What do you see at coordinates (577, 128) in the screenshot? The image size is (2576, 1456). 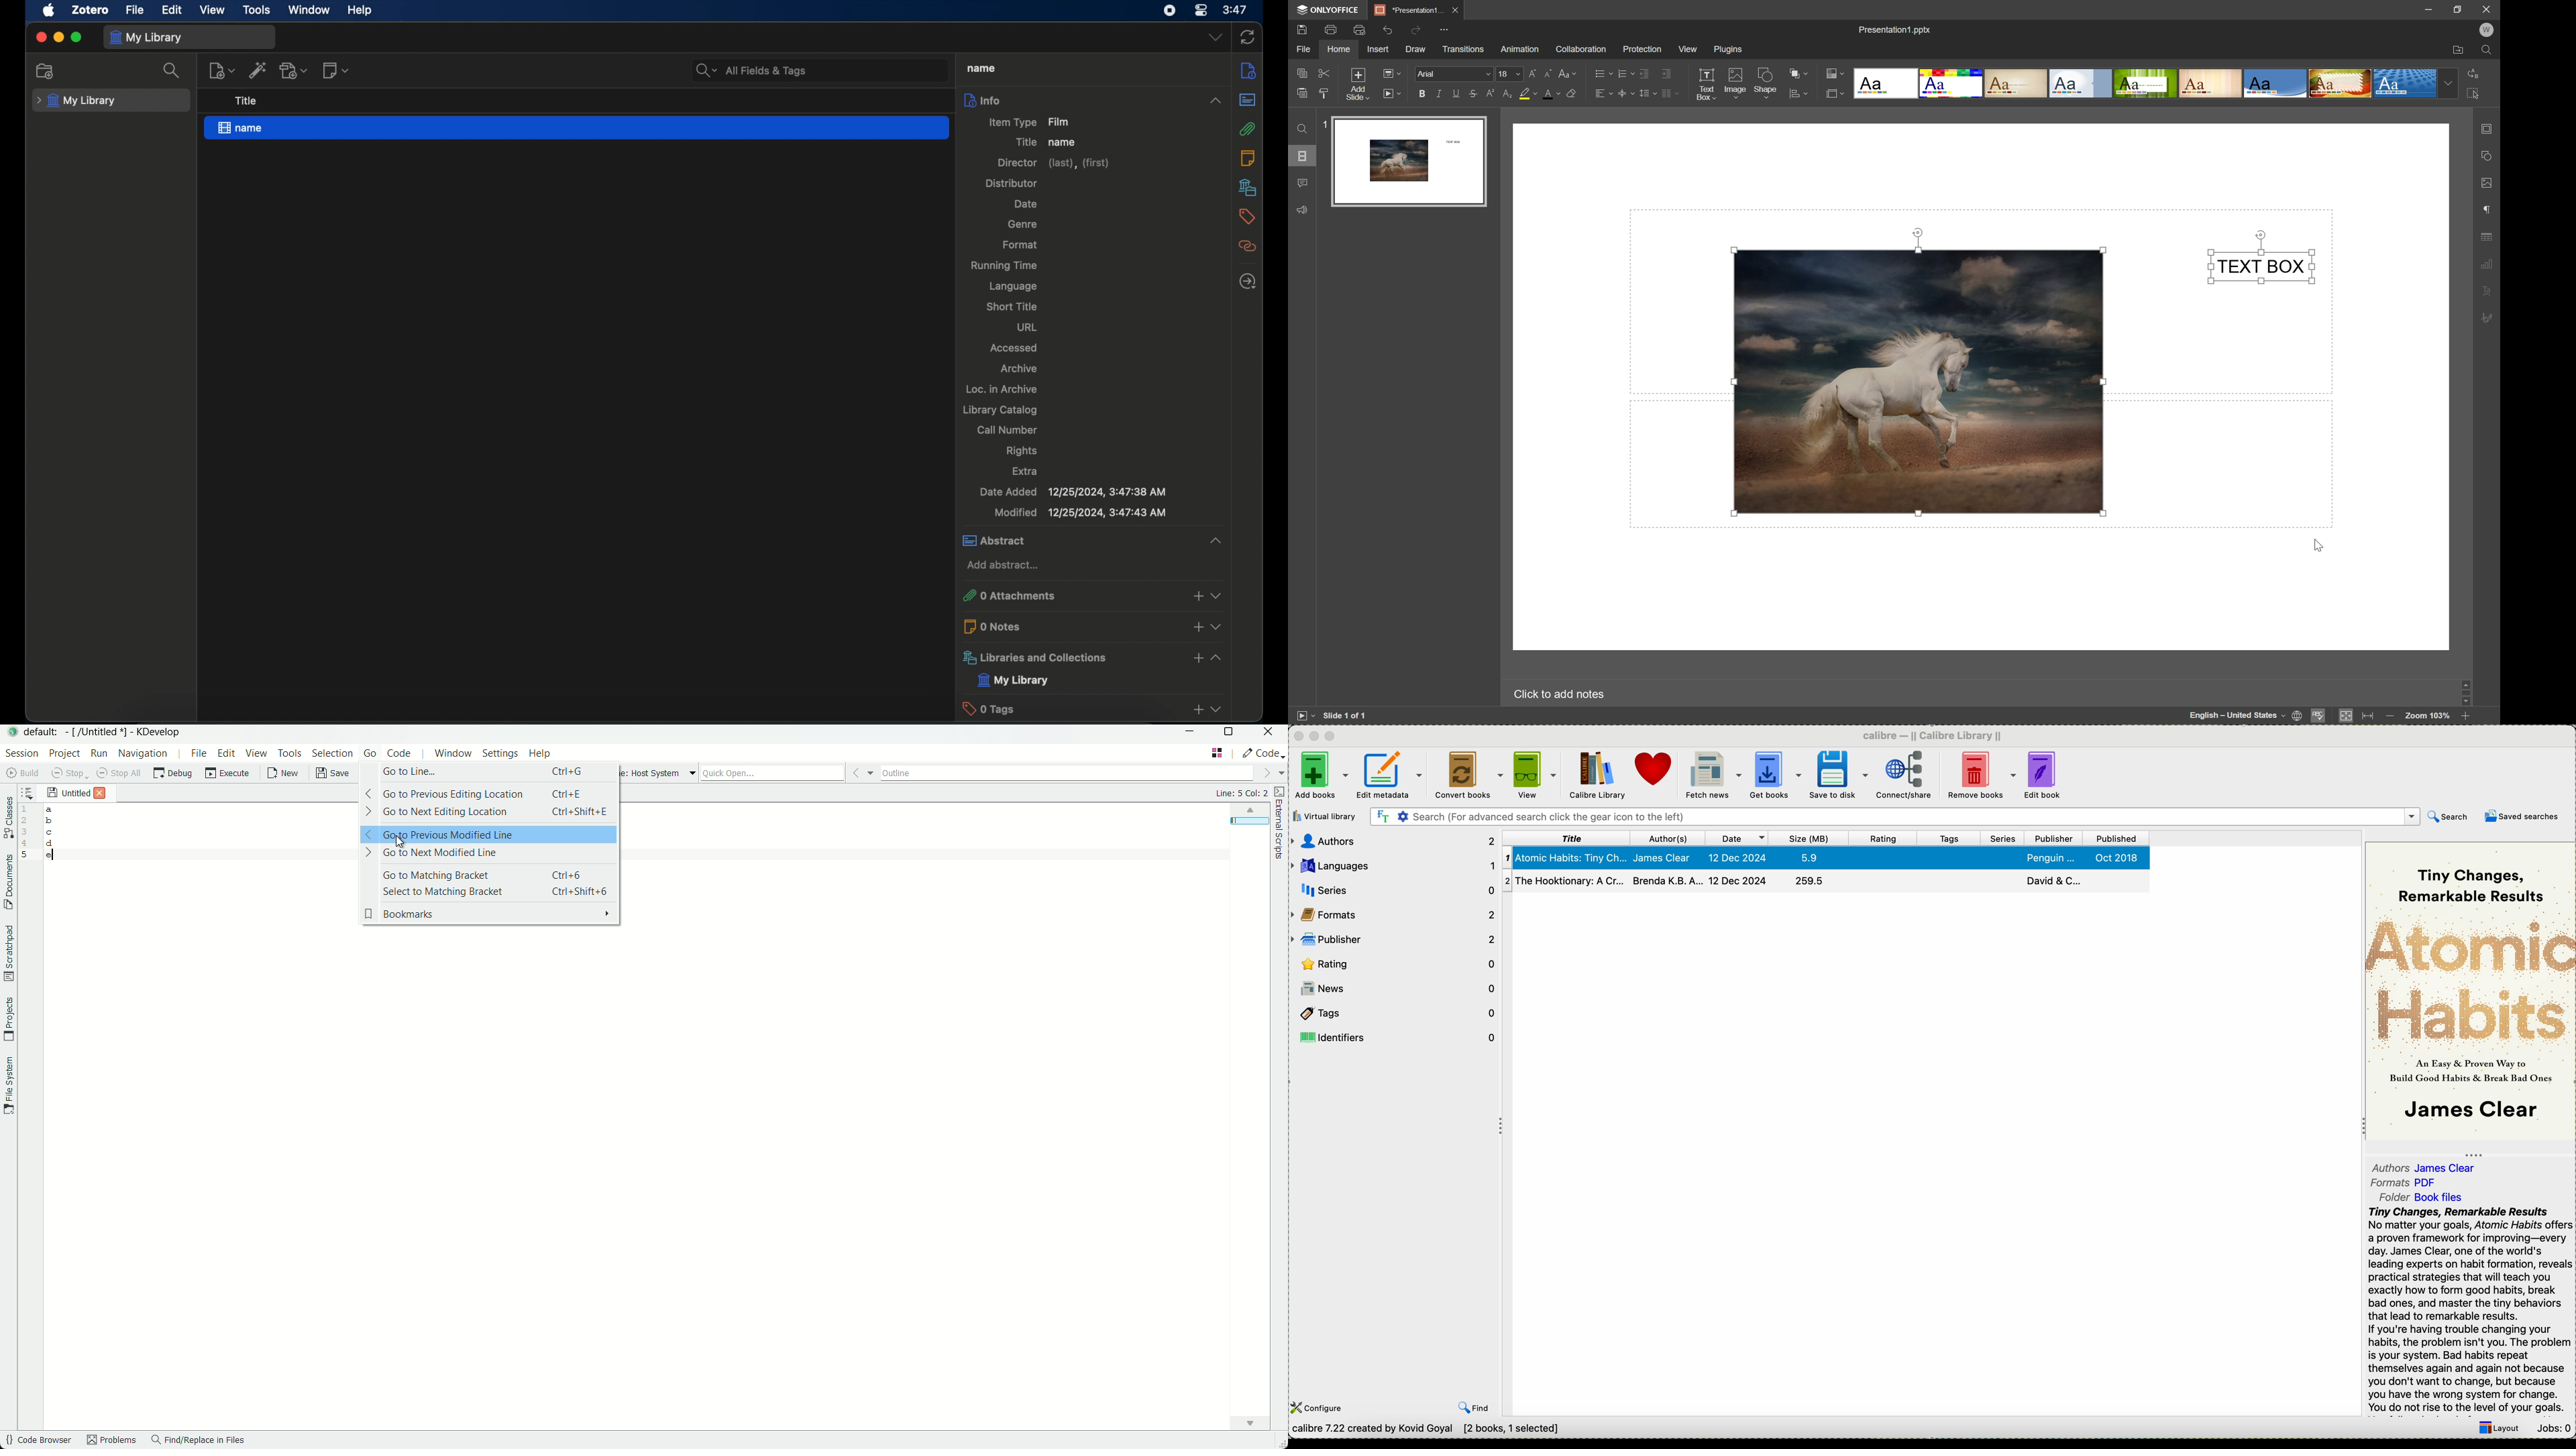 I see `name` at bounding box center [577, 128].